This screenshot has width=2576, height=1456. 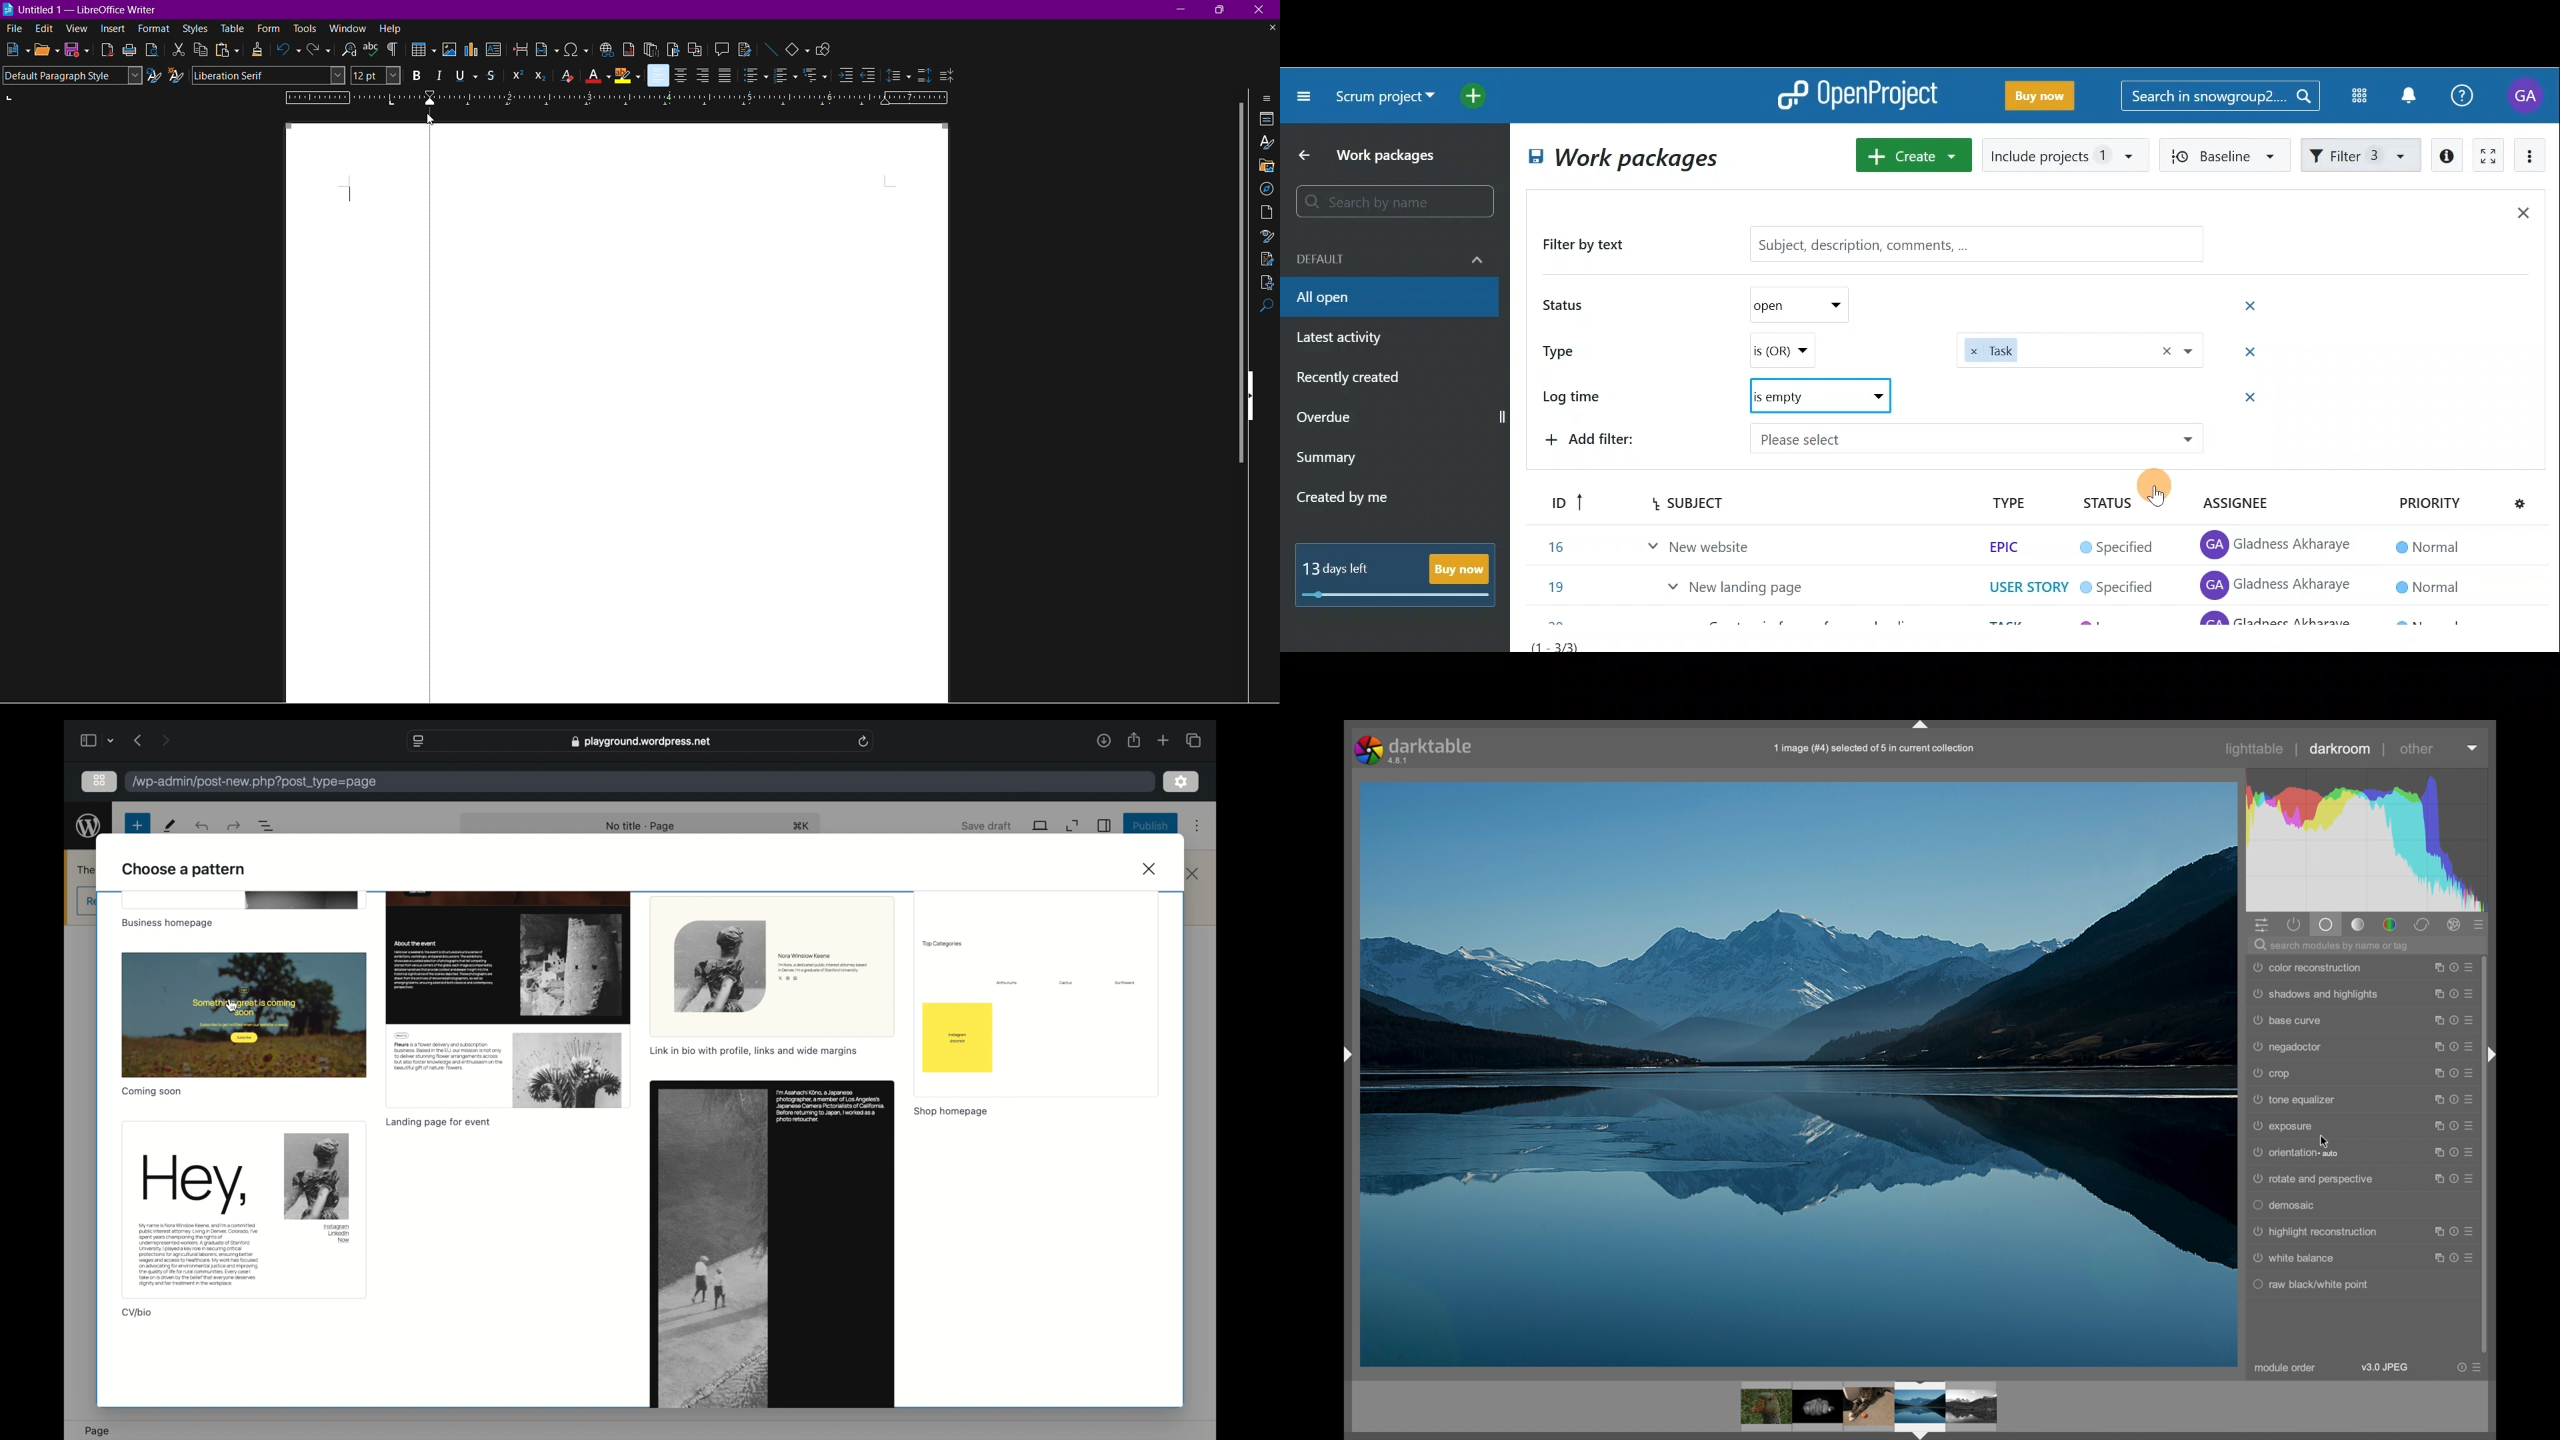 I want to click on edit, so click(x=43, y=29).